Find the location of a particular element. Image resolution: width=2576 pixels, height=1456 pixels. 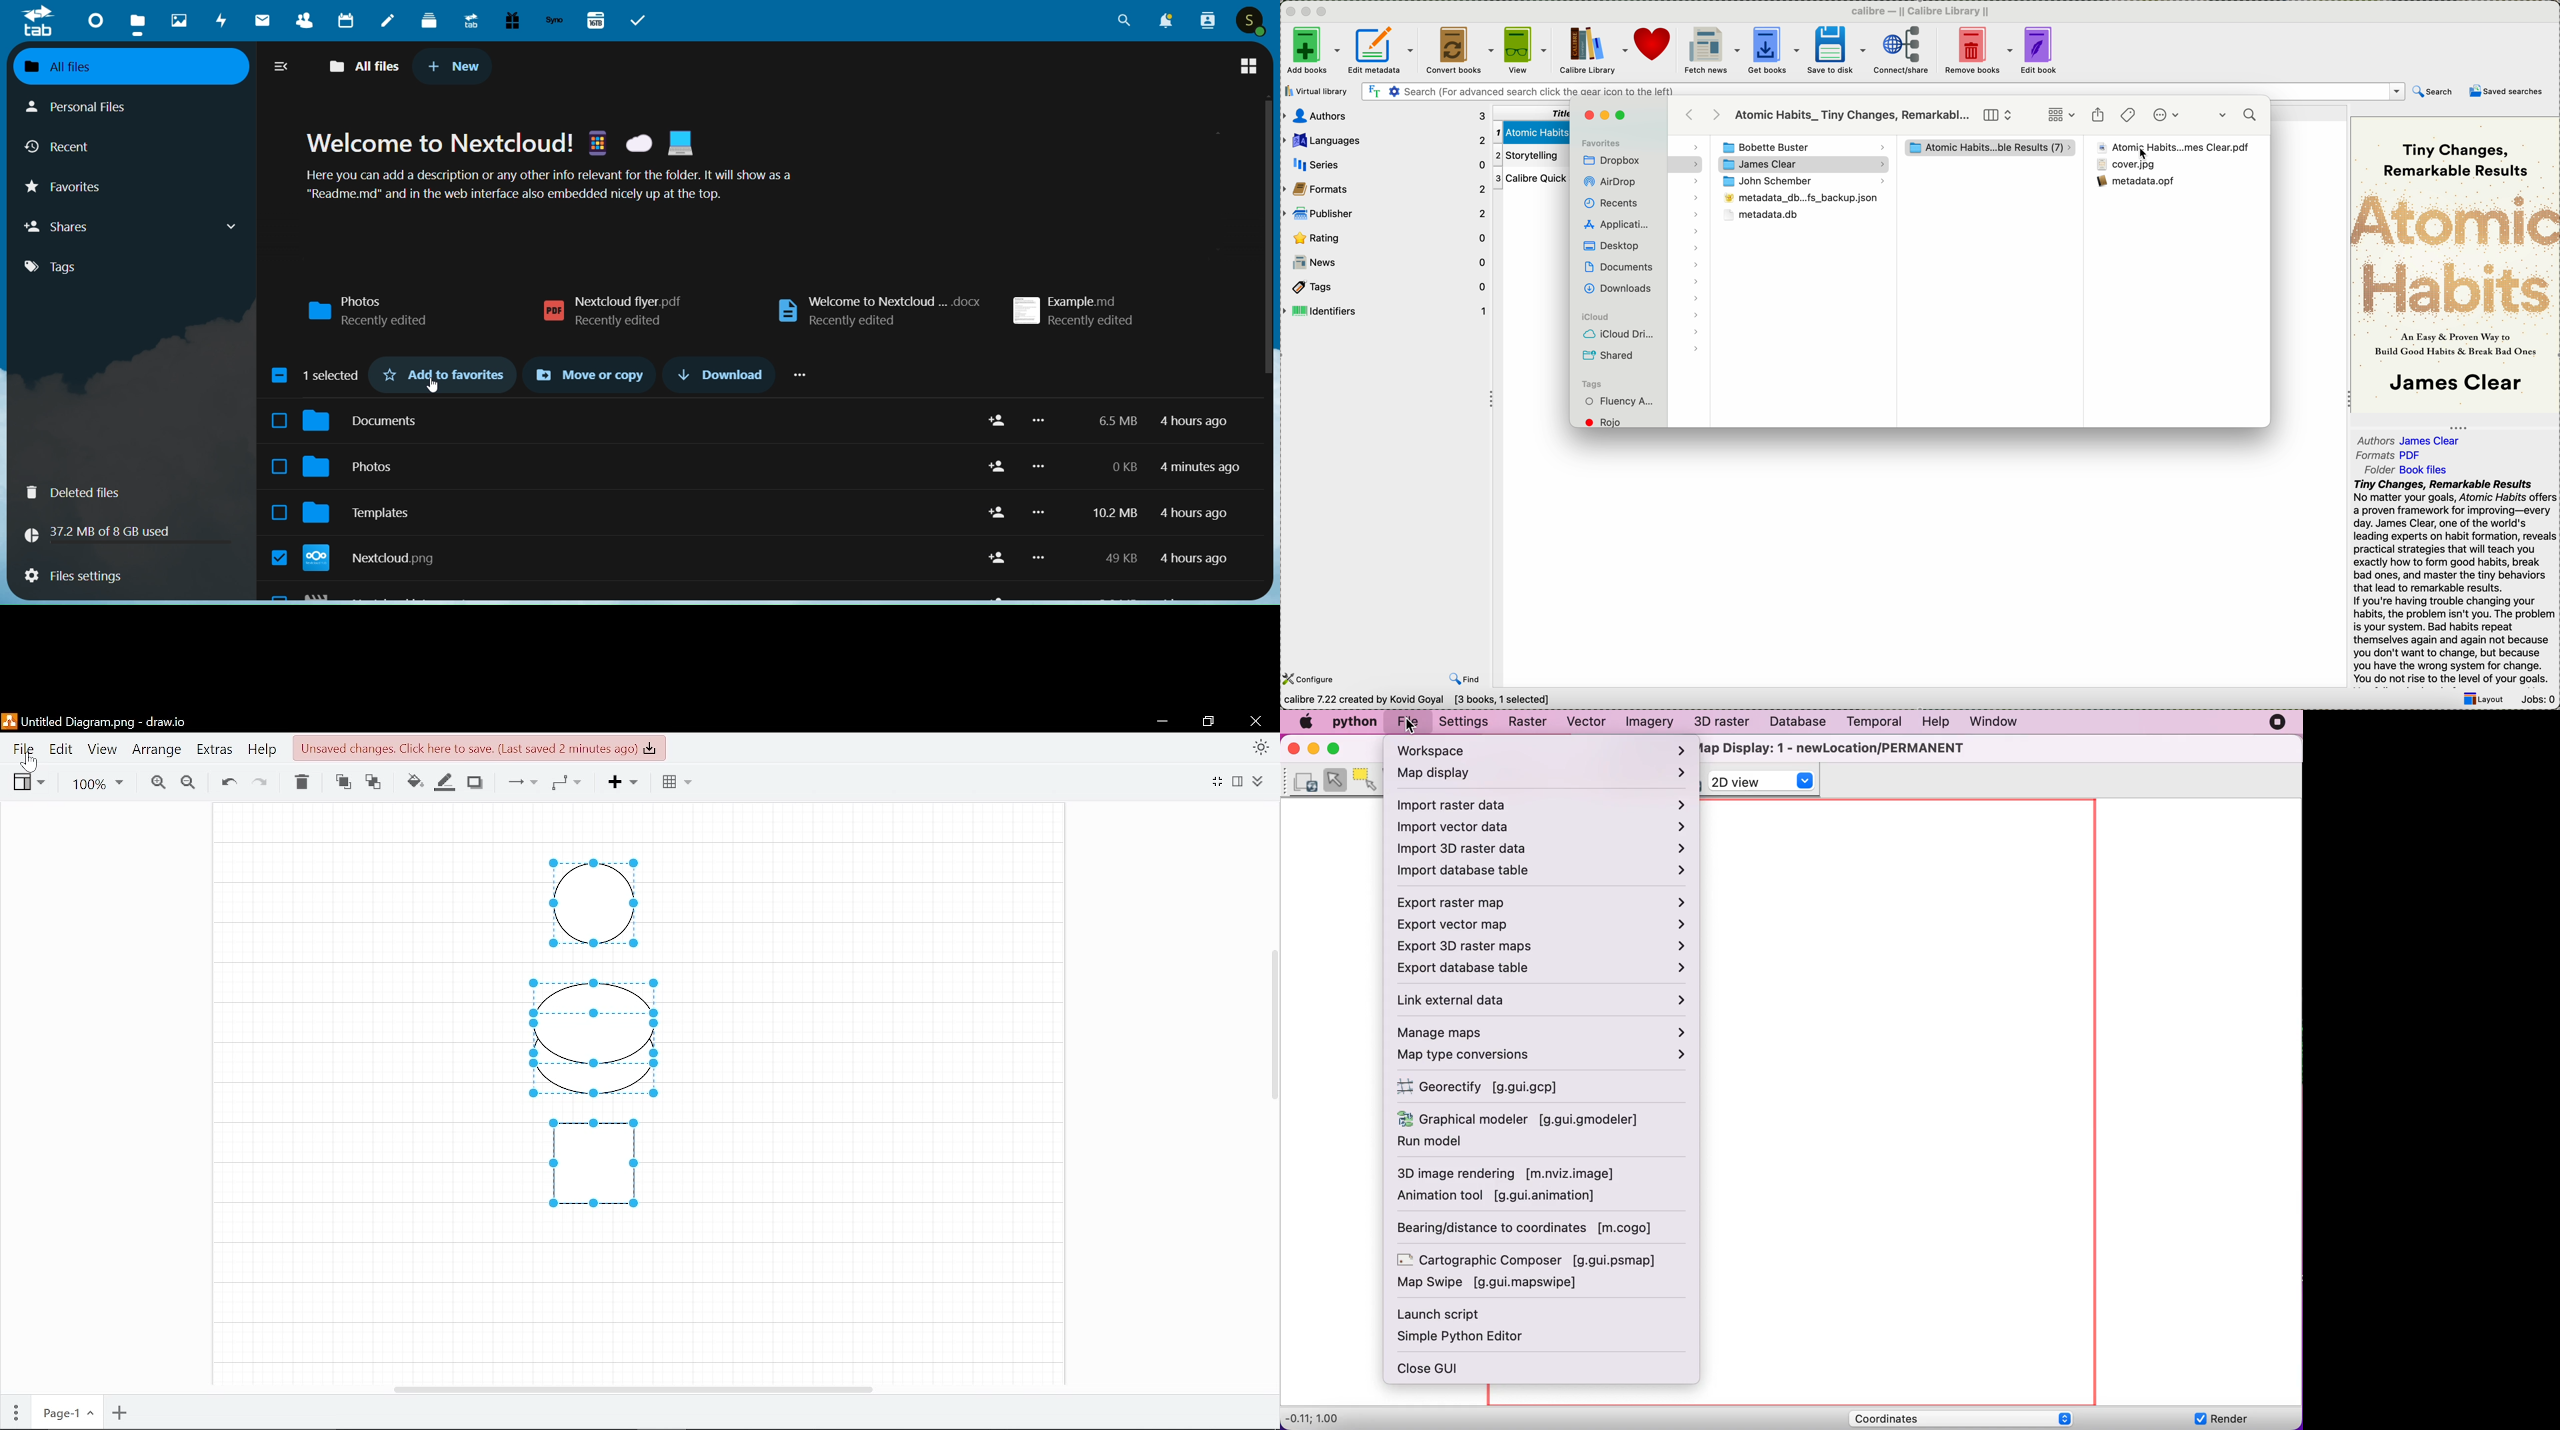

Close is located at coordinates (1257, 722).